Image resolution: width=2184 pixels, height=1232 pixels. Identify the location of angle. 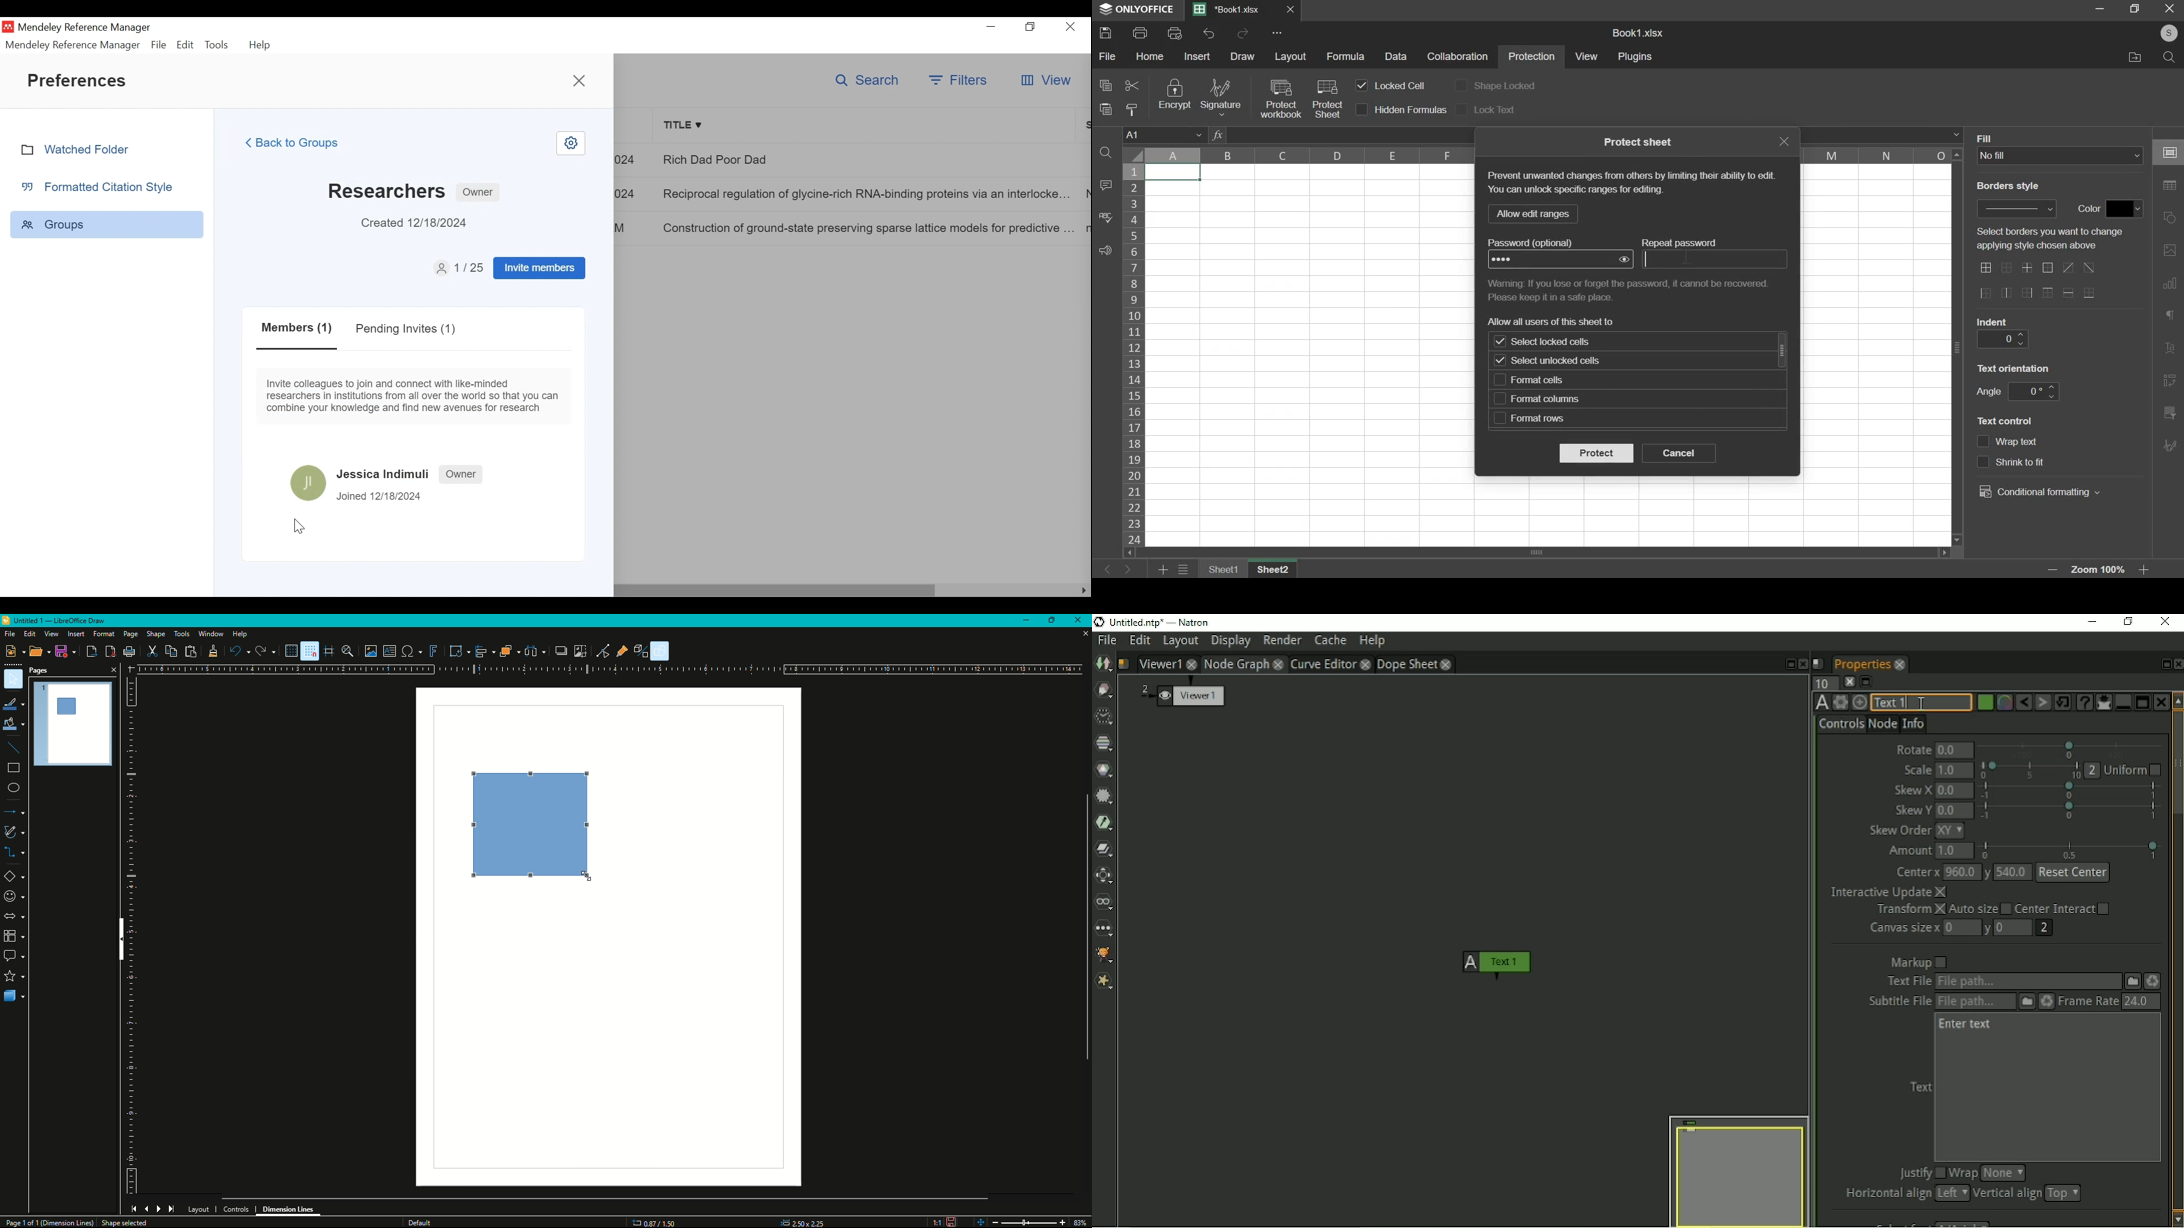
(1988, 392).